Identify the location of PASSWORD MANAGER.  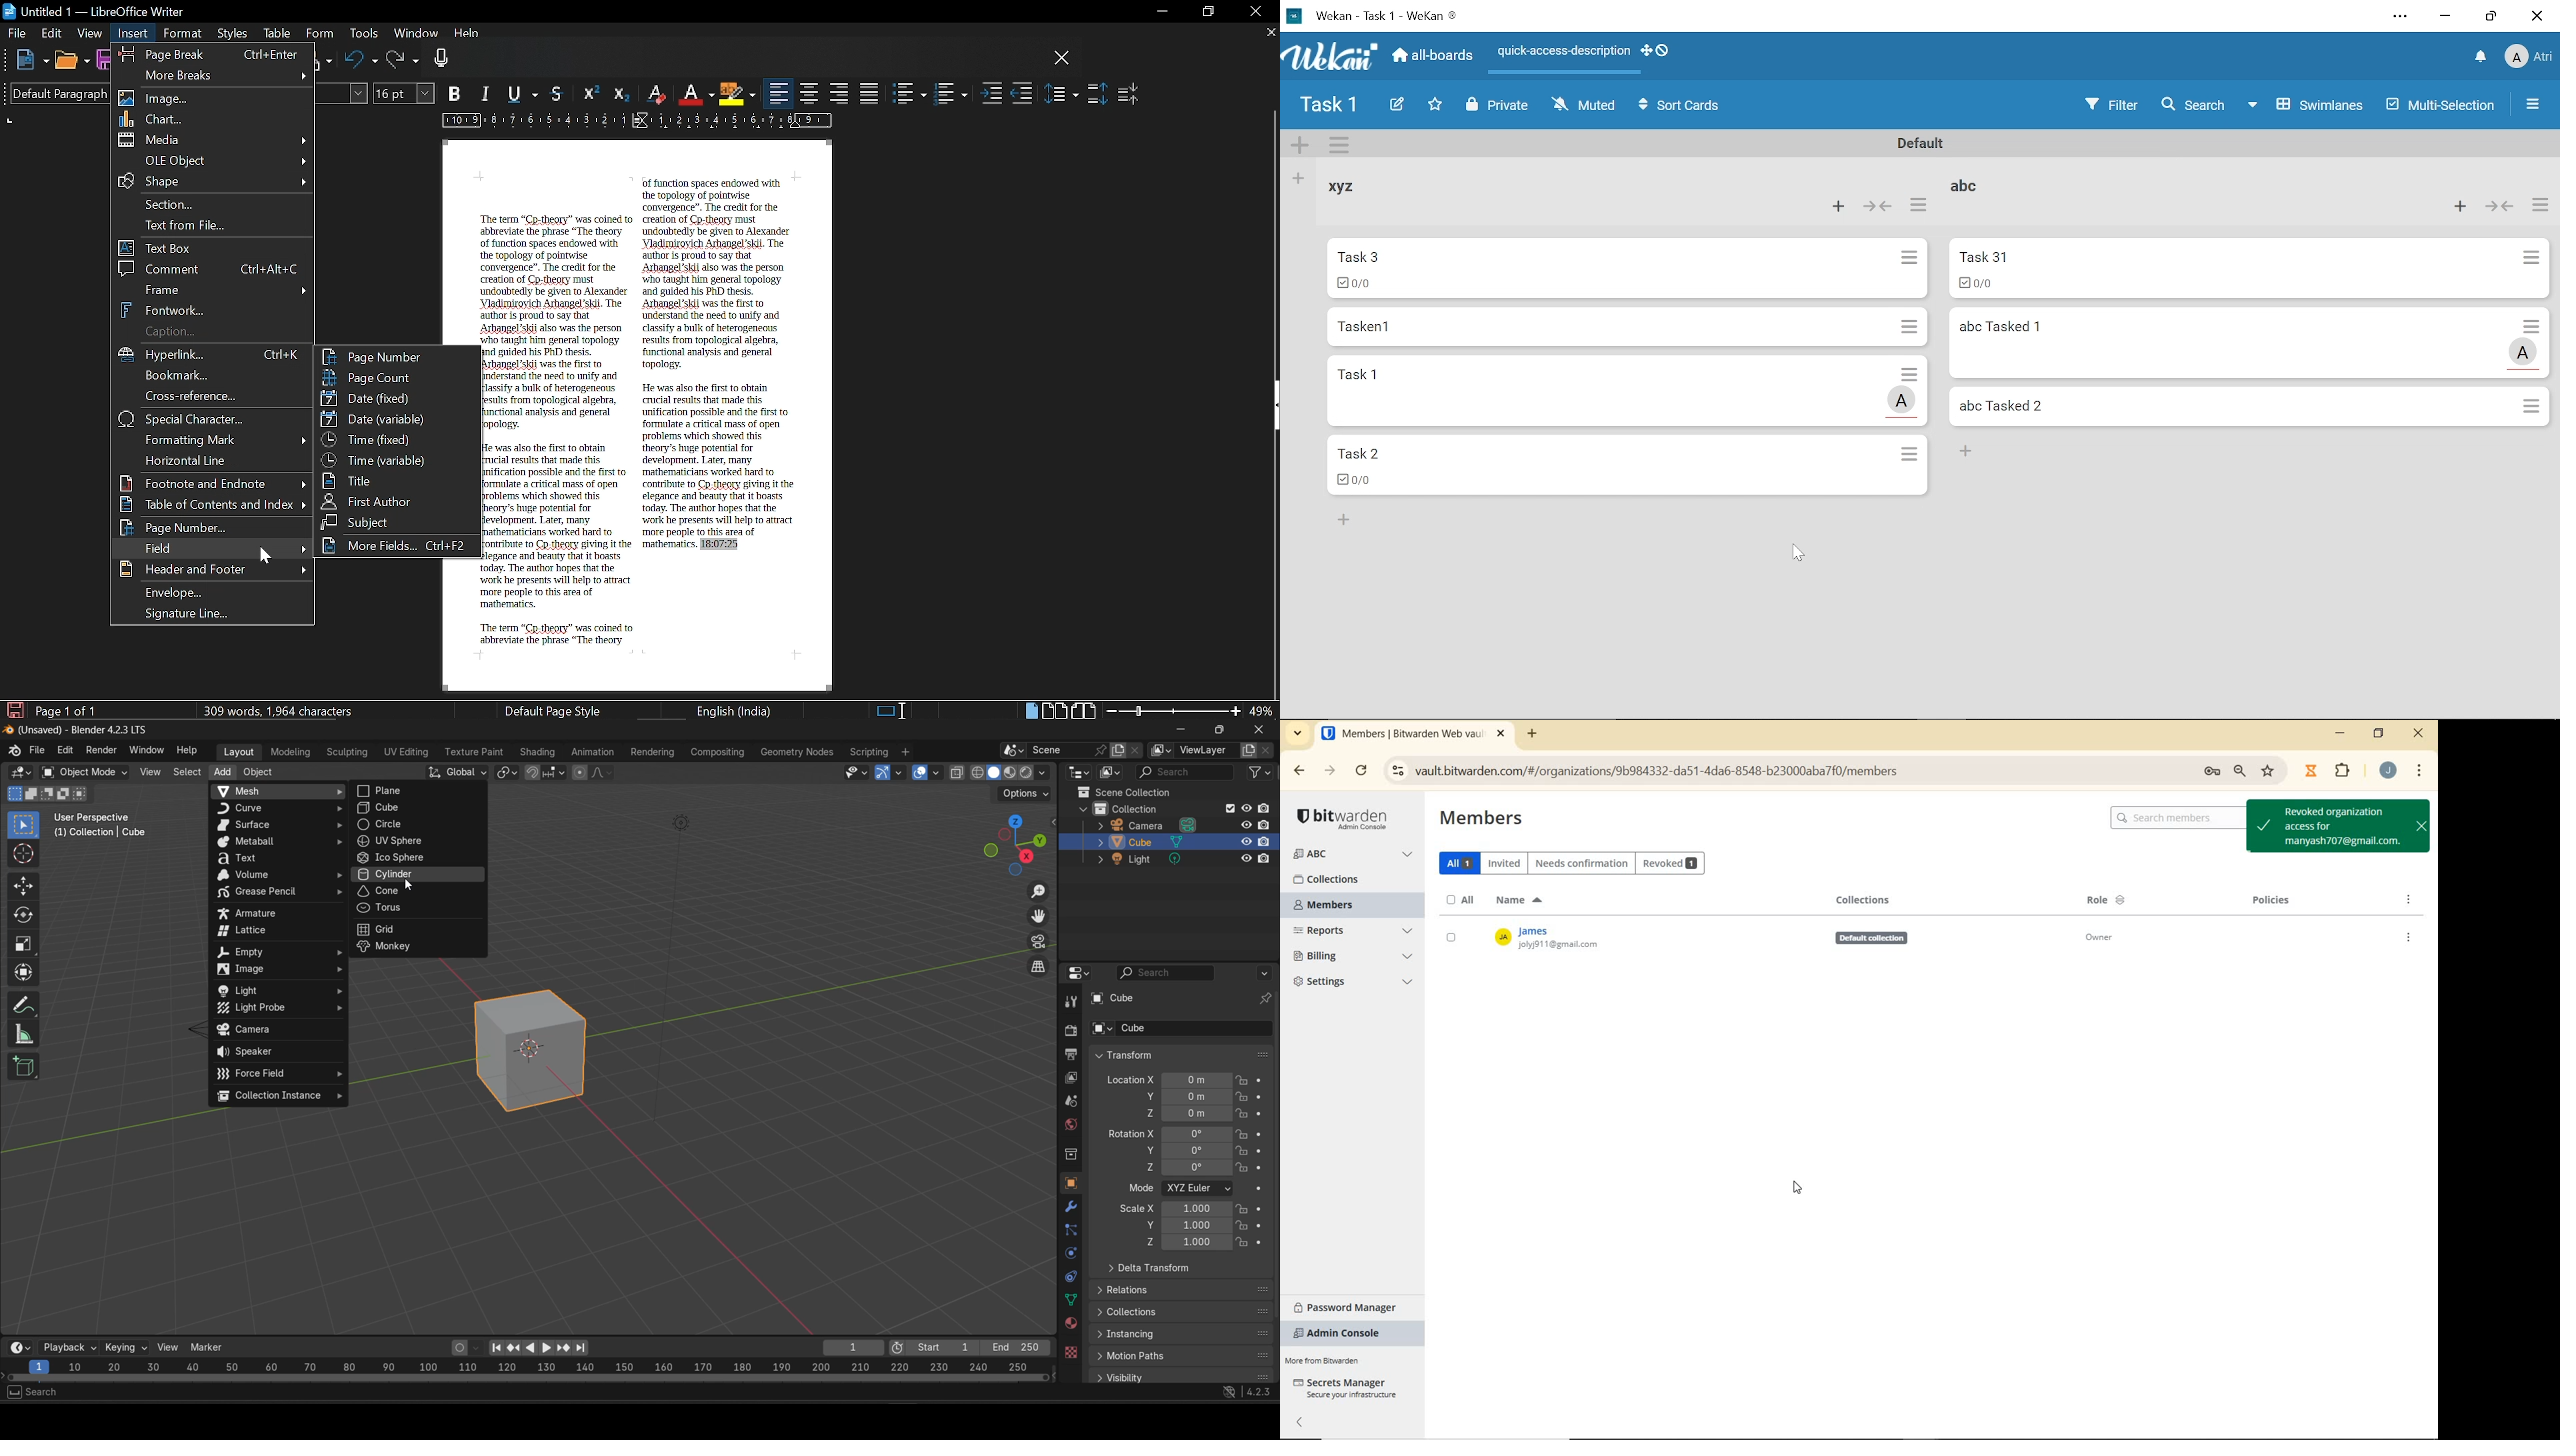
(1351, 1306).